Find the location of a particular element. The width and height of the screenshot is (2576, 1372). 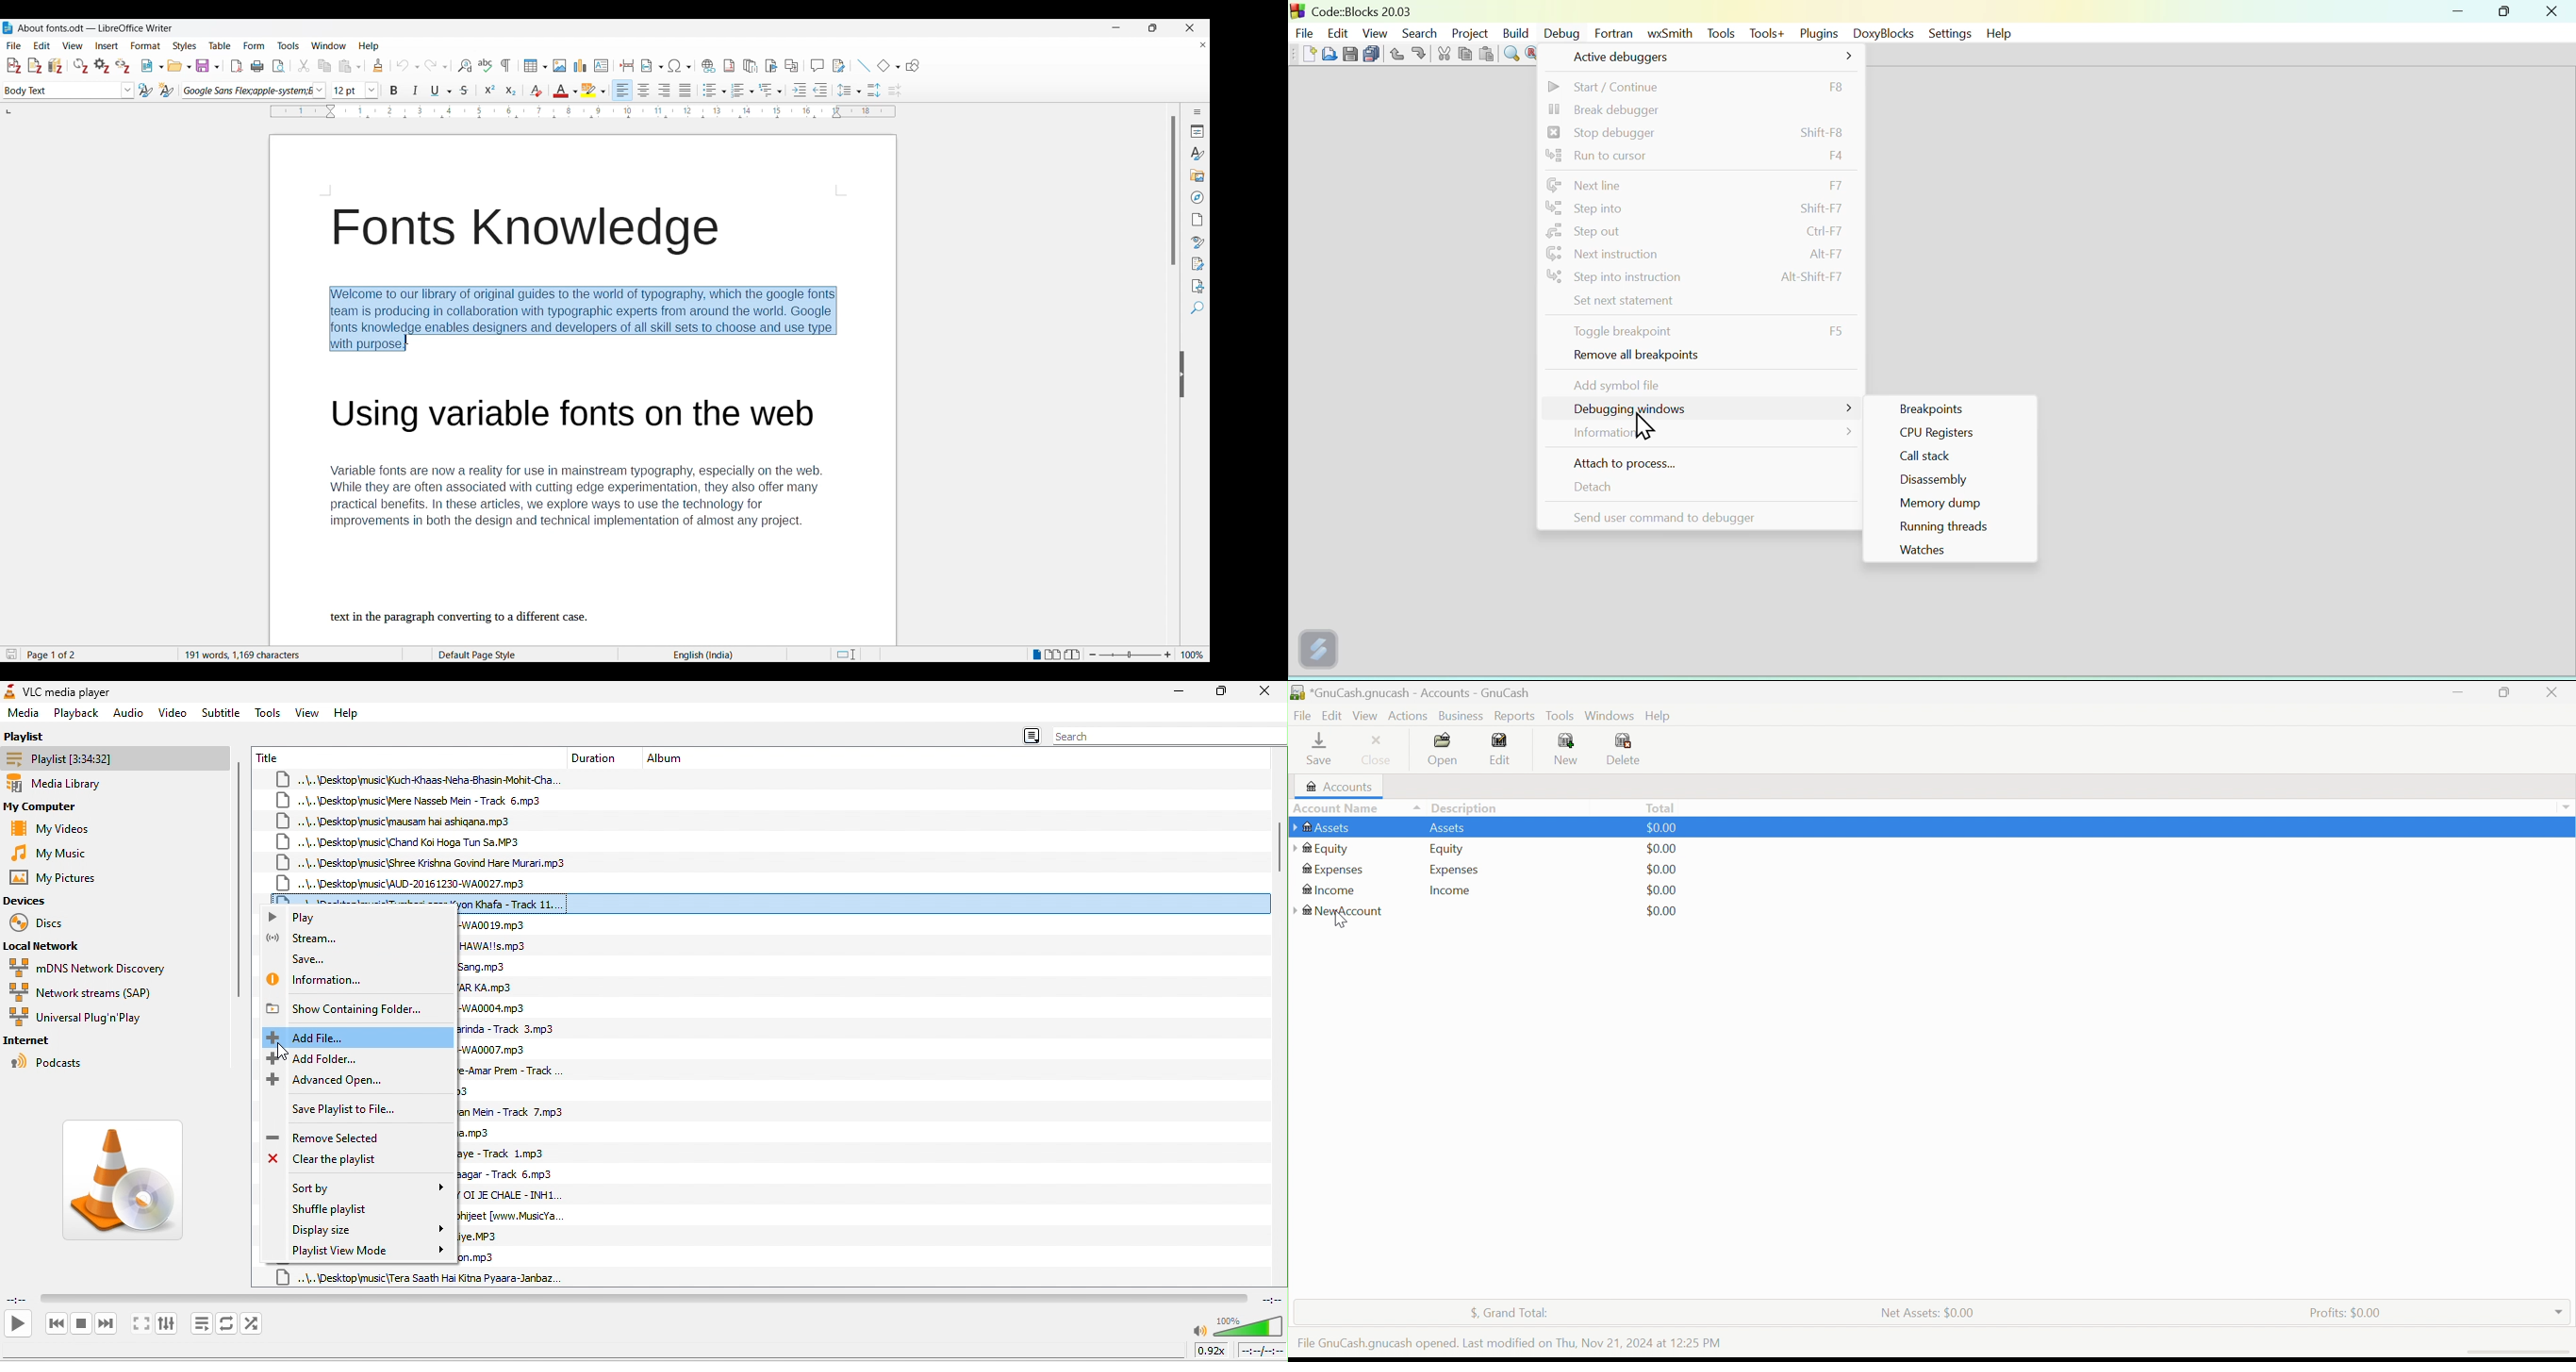

Indicates changes that need to be saved is located at coordinates (12, 654).